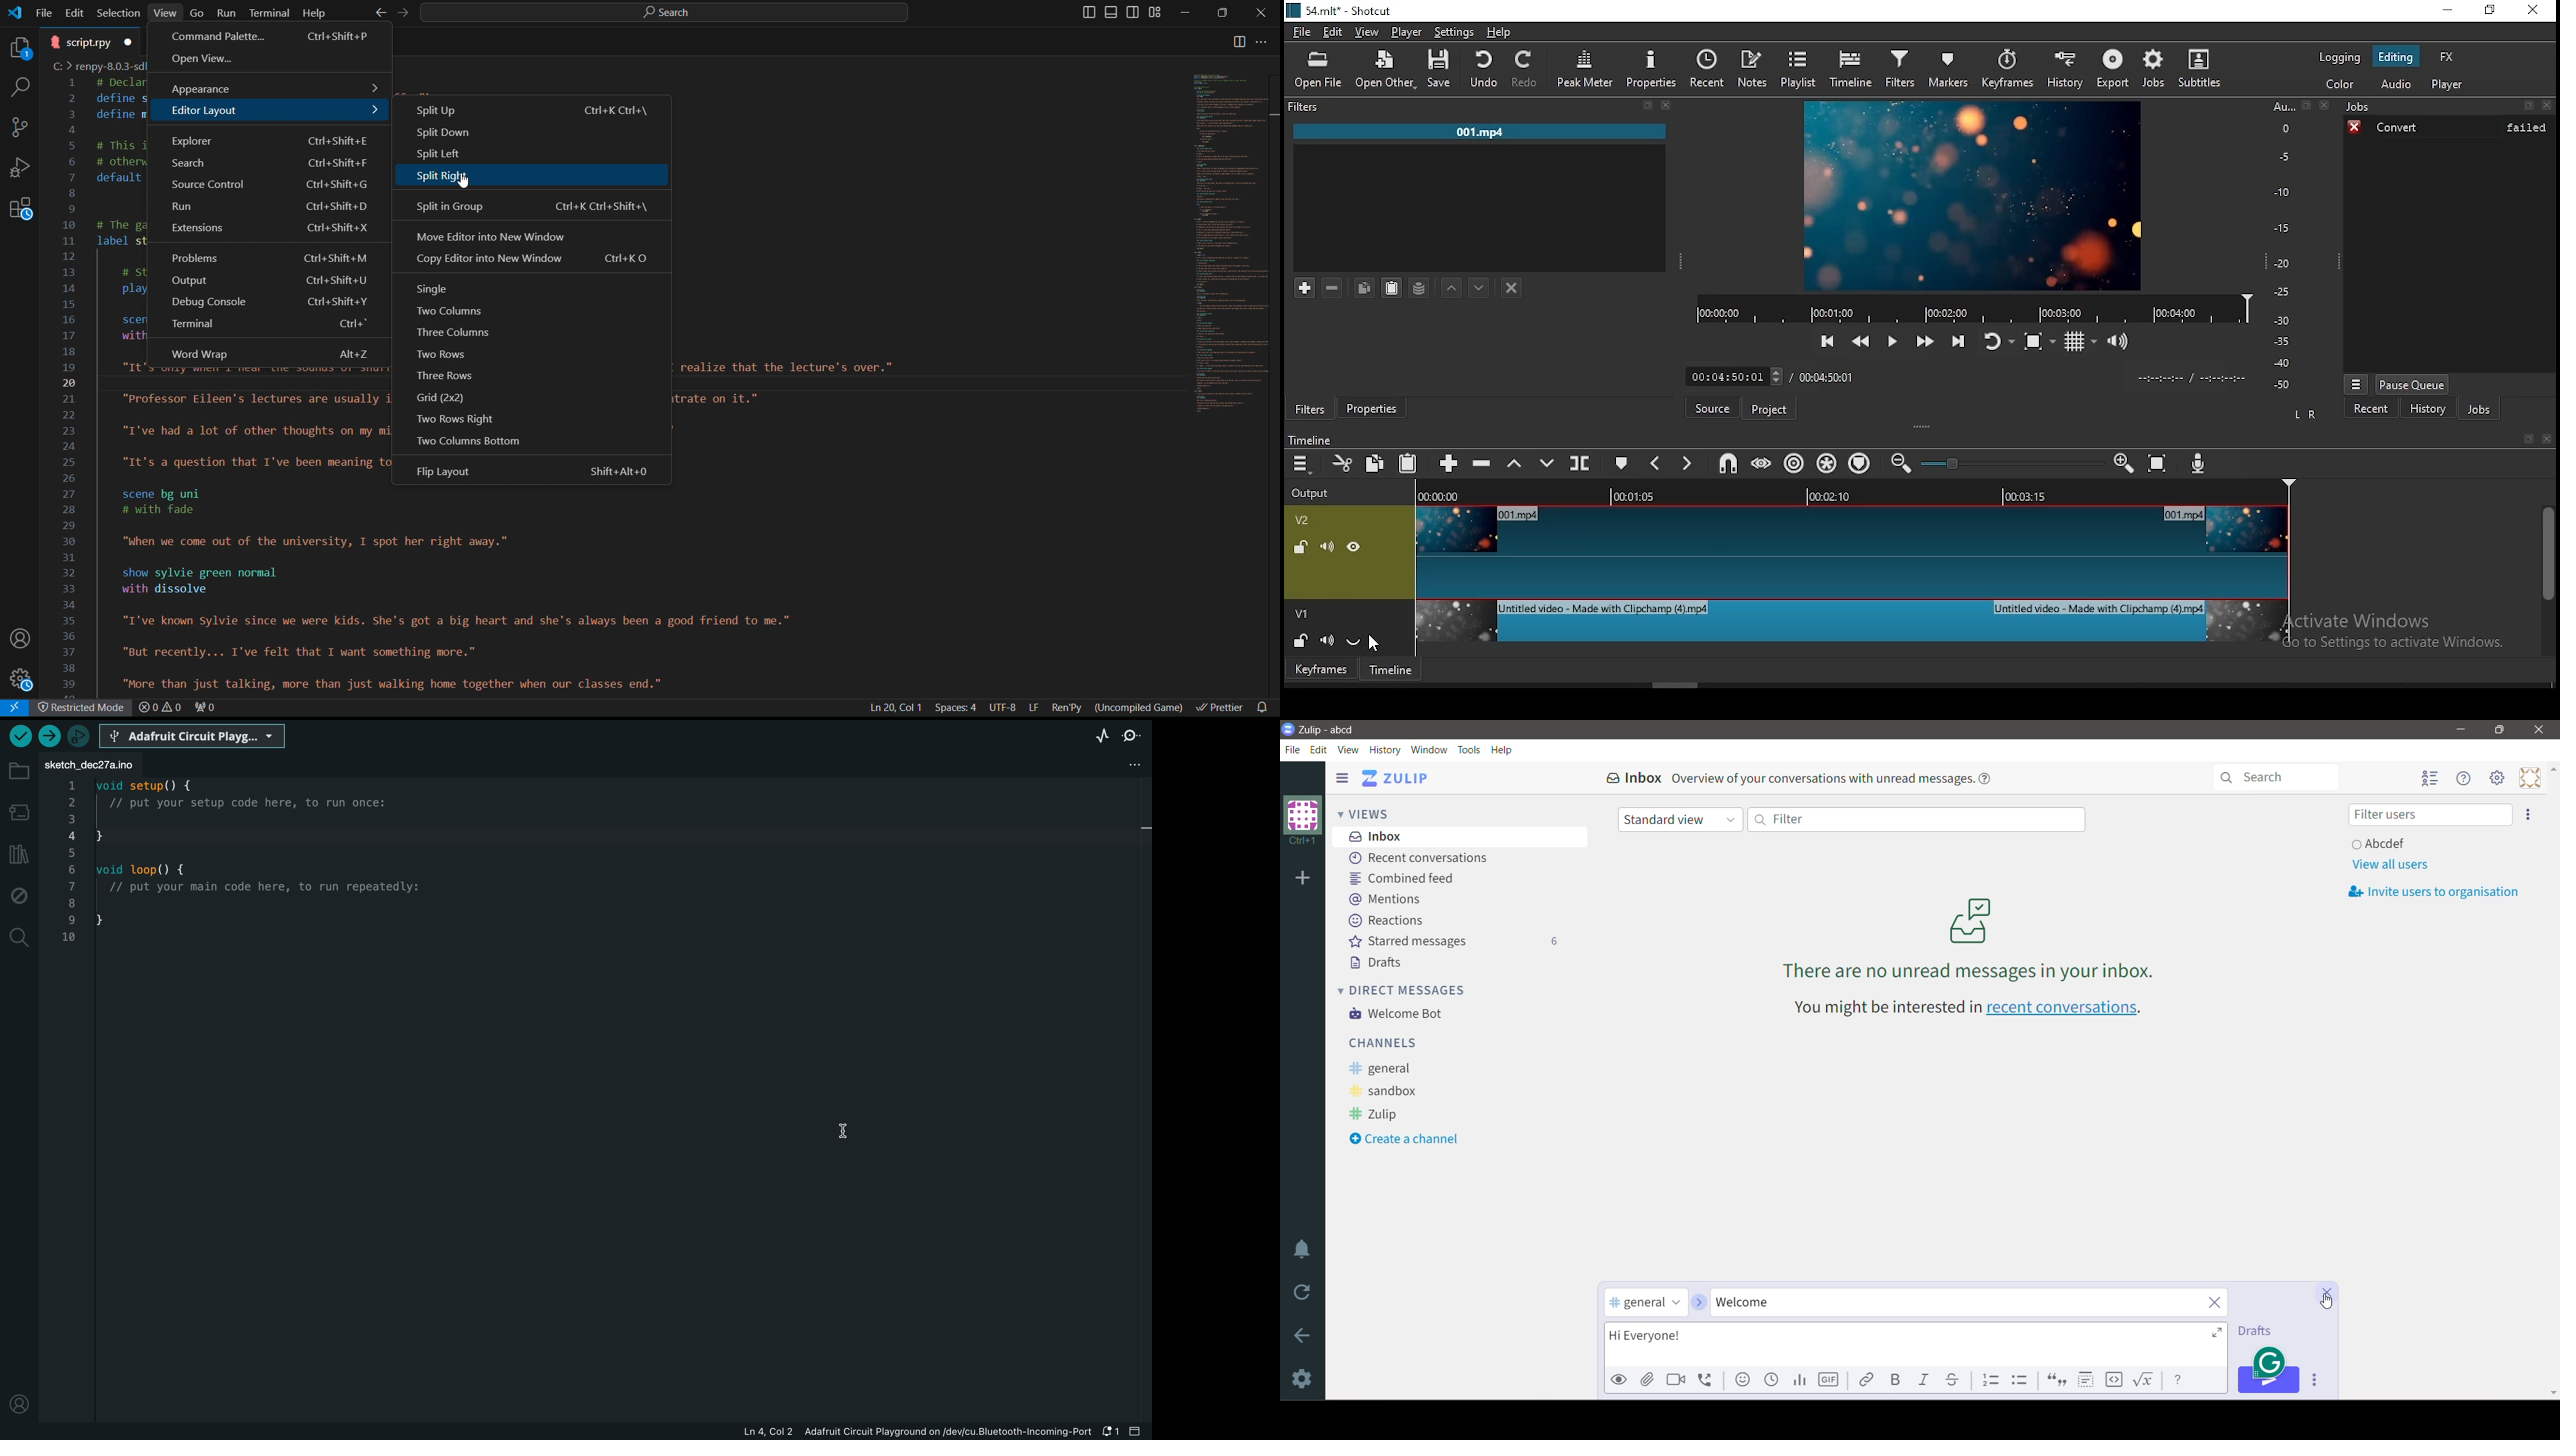 The height and width of the screenshot is (1456, 2576). What do you see at coordinates (1399, 1015) in the screenshot?
I see `Welcome Bot` at bounding box center [1399, 1015].